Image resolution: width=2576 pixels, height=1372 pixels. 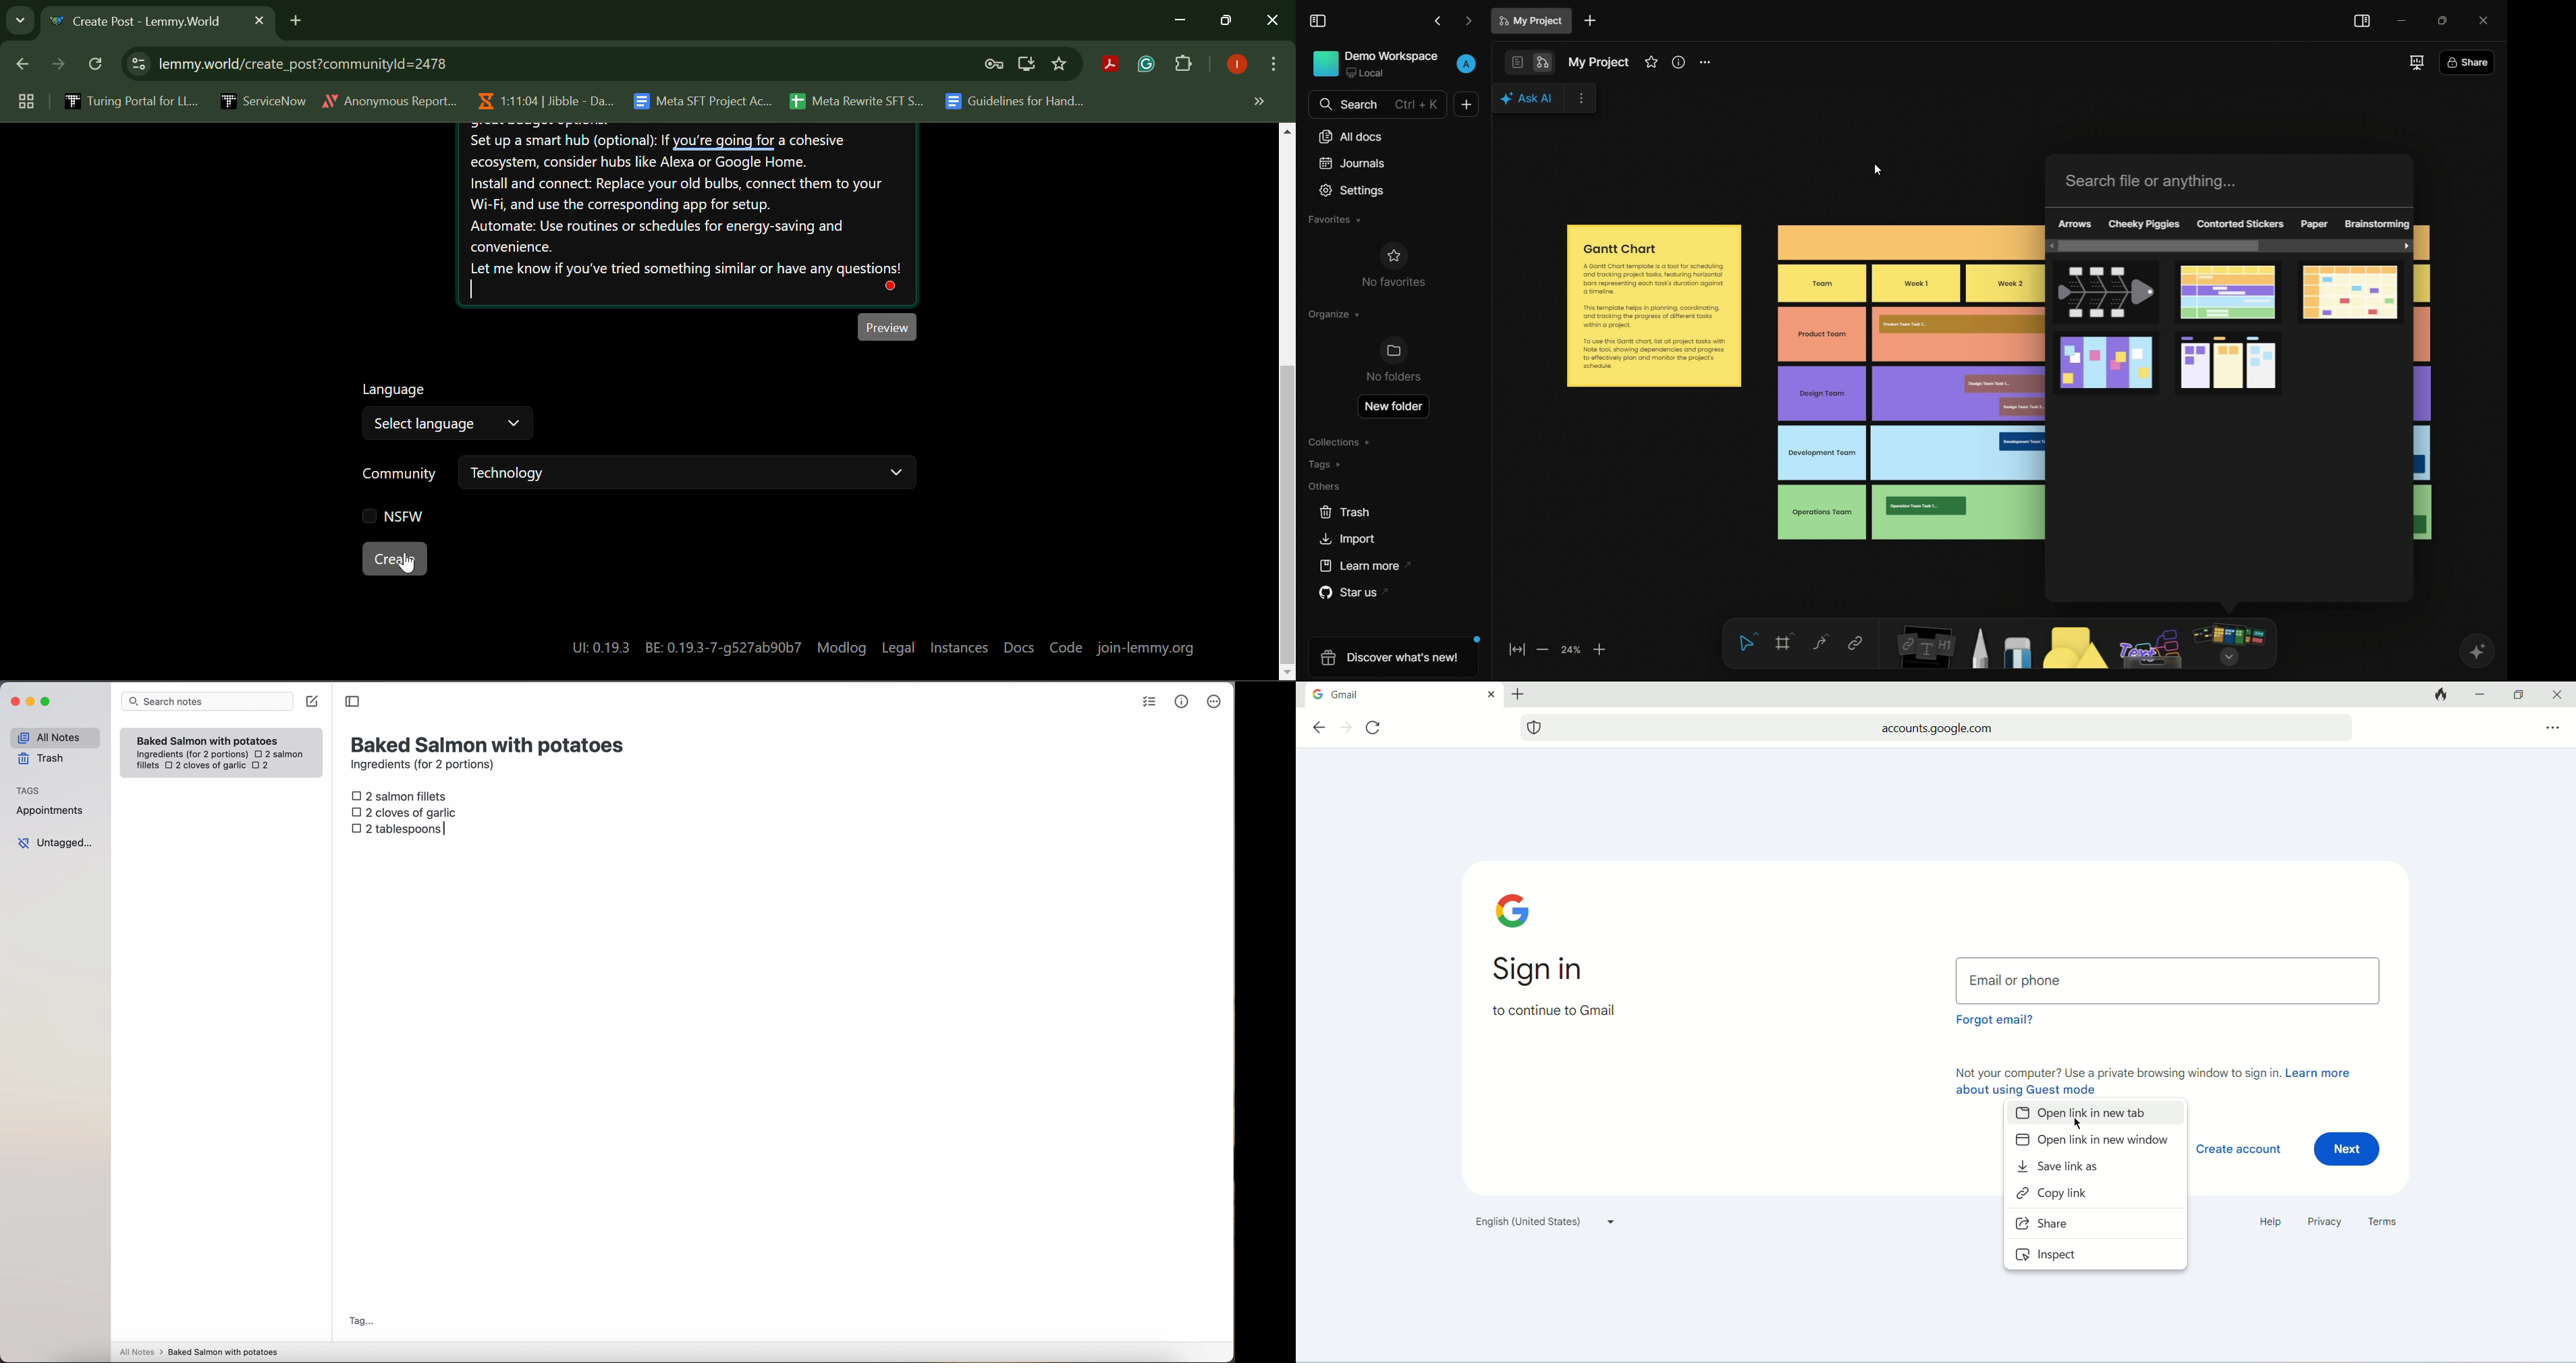 I want to click on zoom in, so click(x=1600, y=651).